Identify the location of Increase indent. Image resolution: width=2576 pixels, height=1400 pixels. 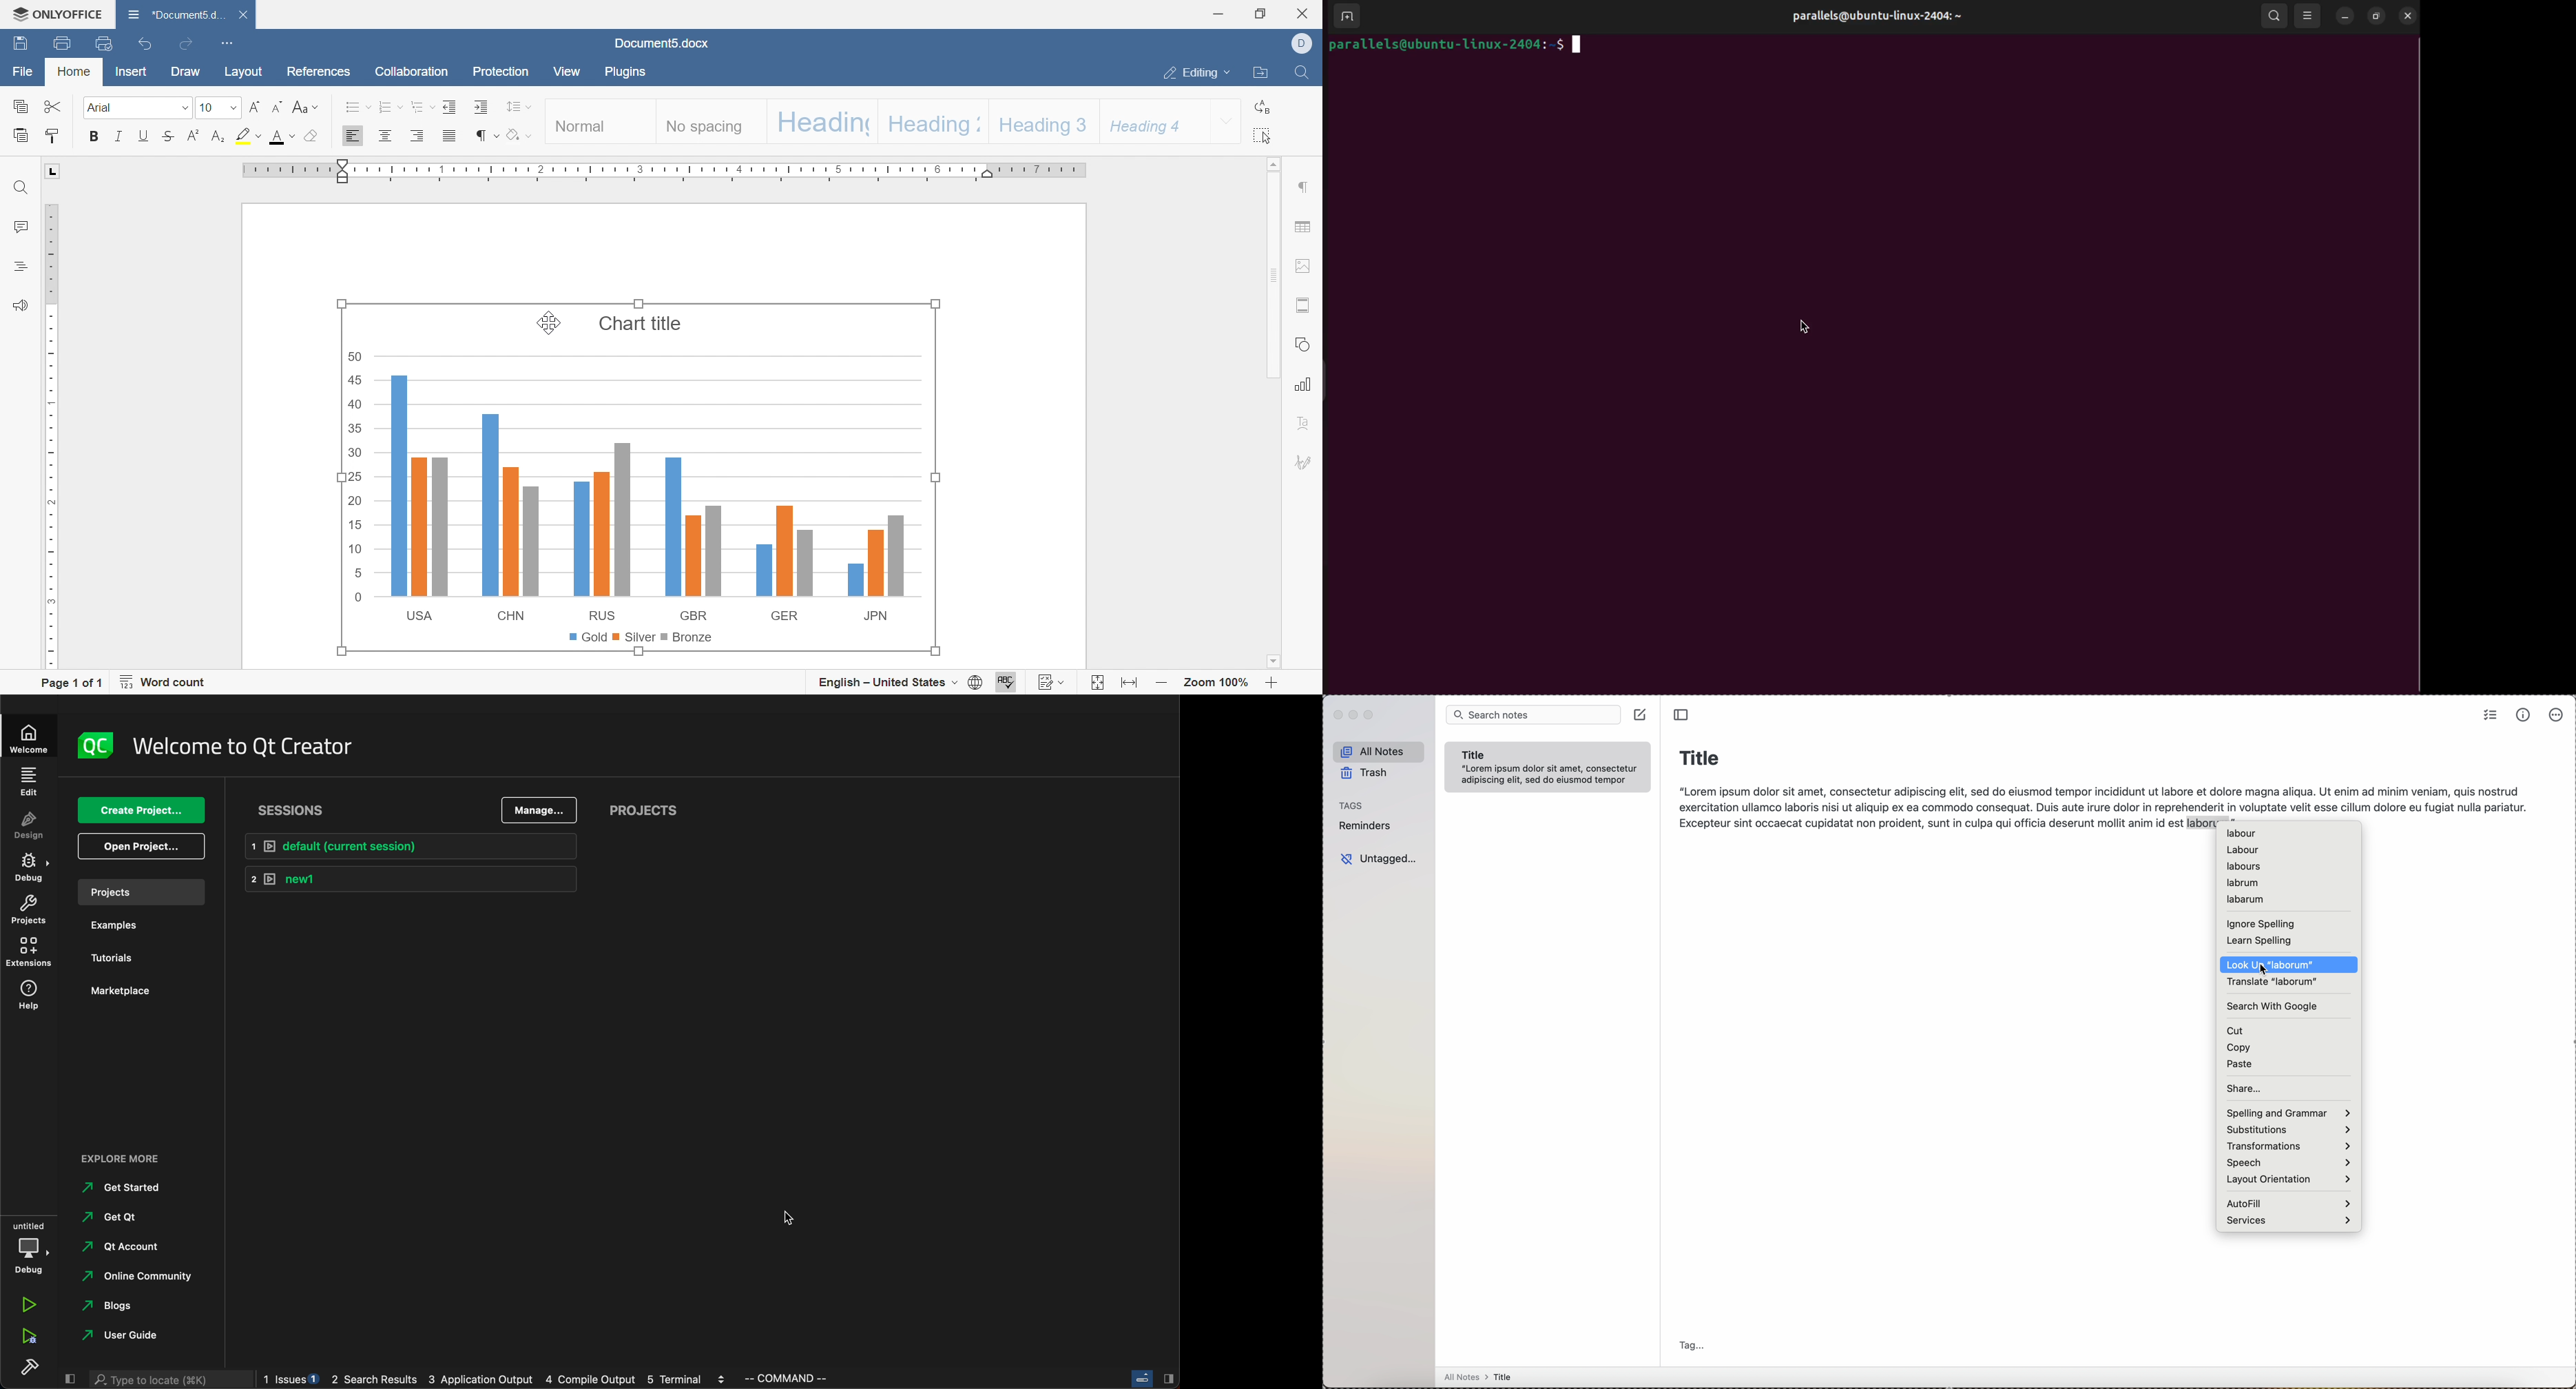
(483, 107).